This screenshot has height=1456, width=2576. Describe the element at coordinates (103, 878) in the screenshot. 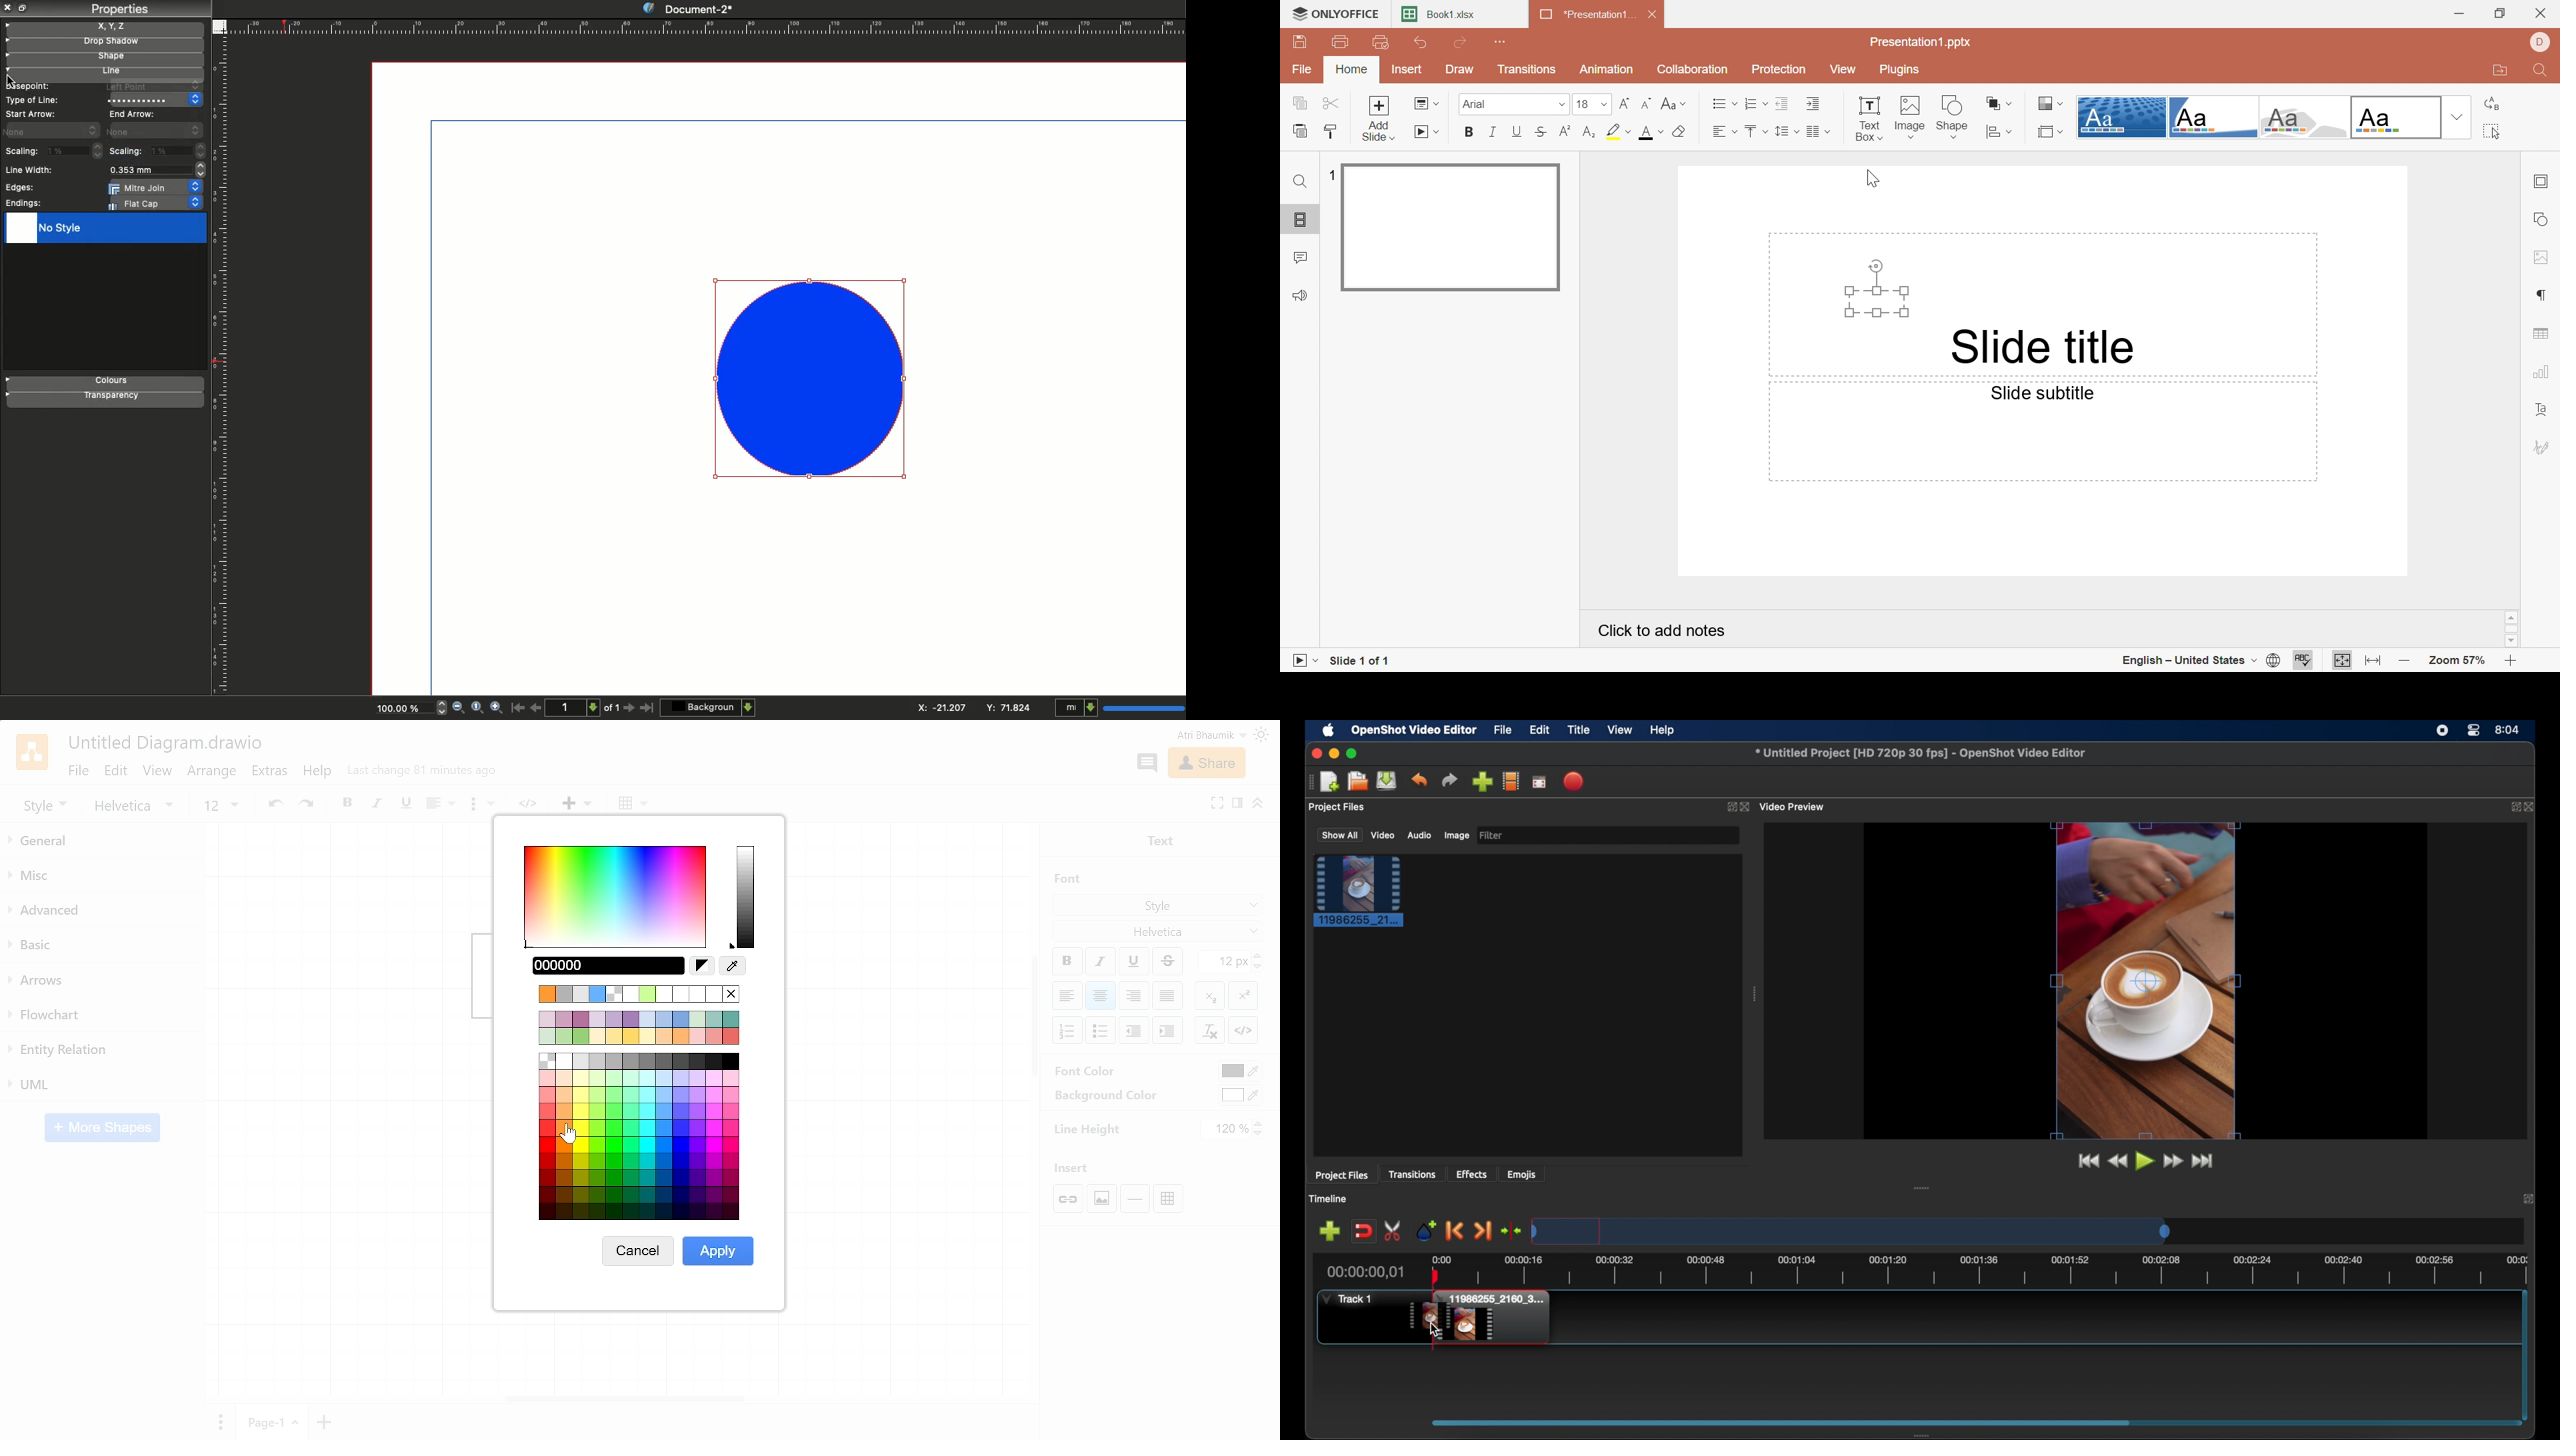

I see `Misc` at that location.